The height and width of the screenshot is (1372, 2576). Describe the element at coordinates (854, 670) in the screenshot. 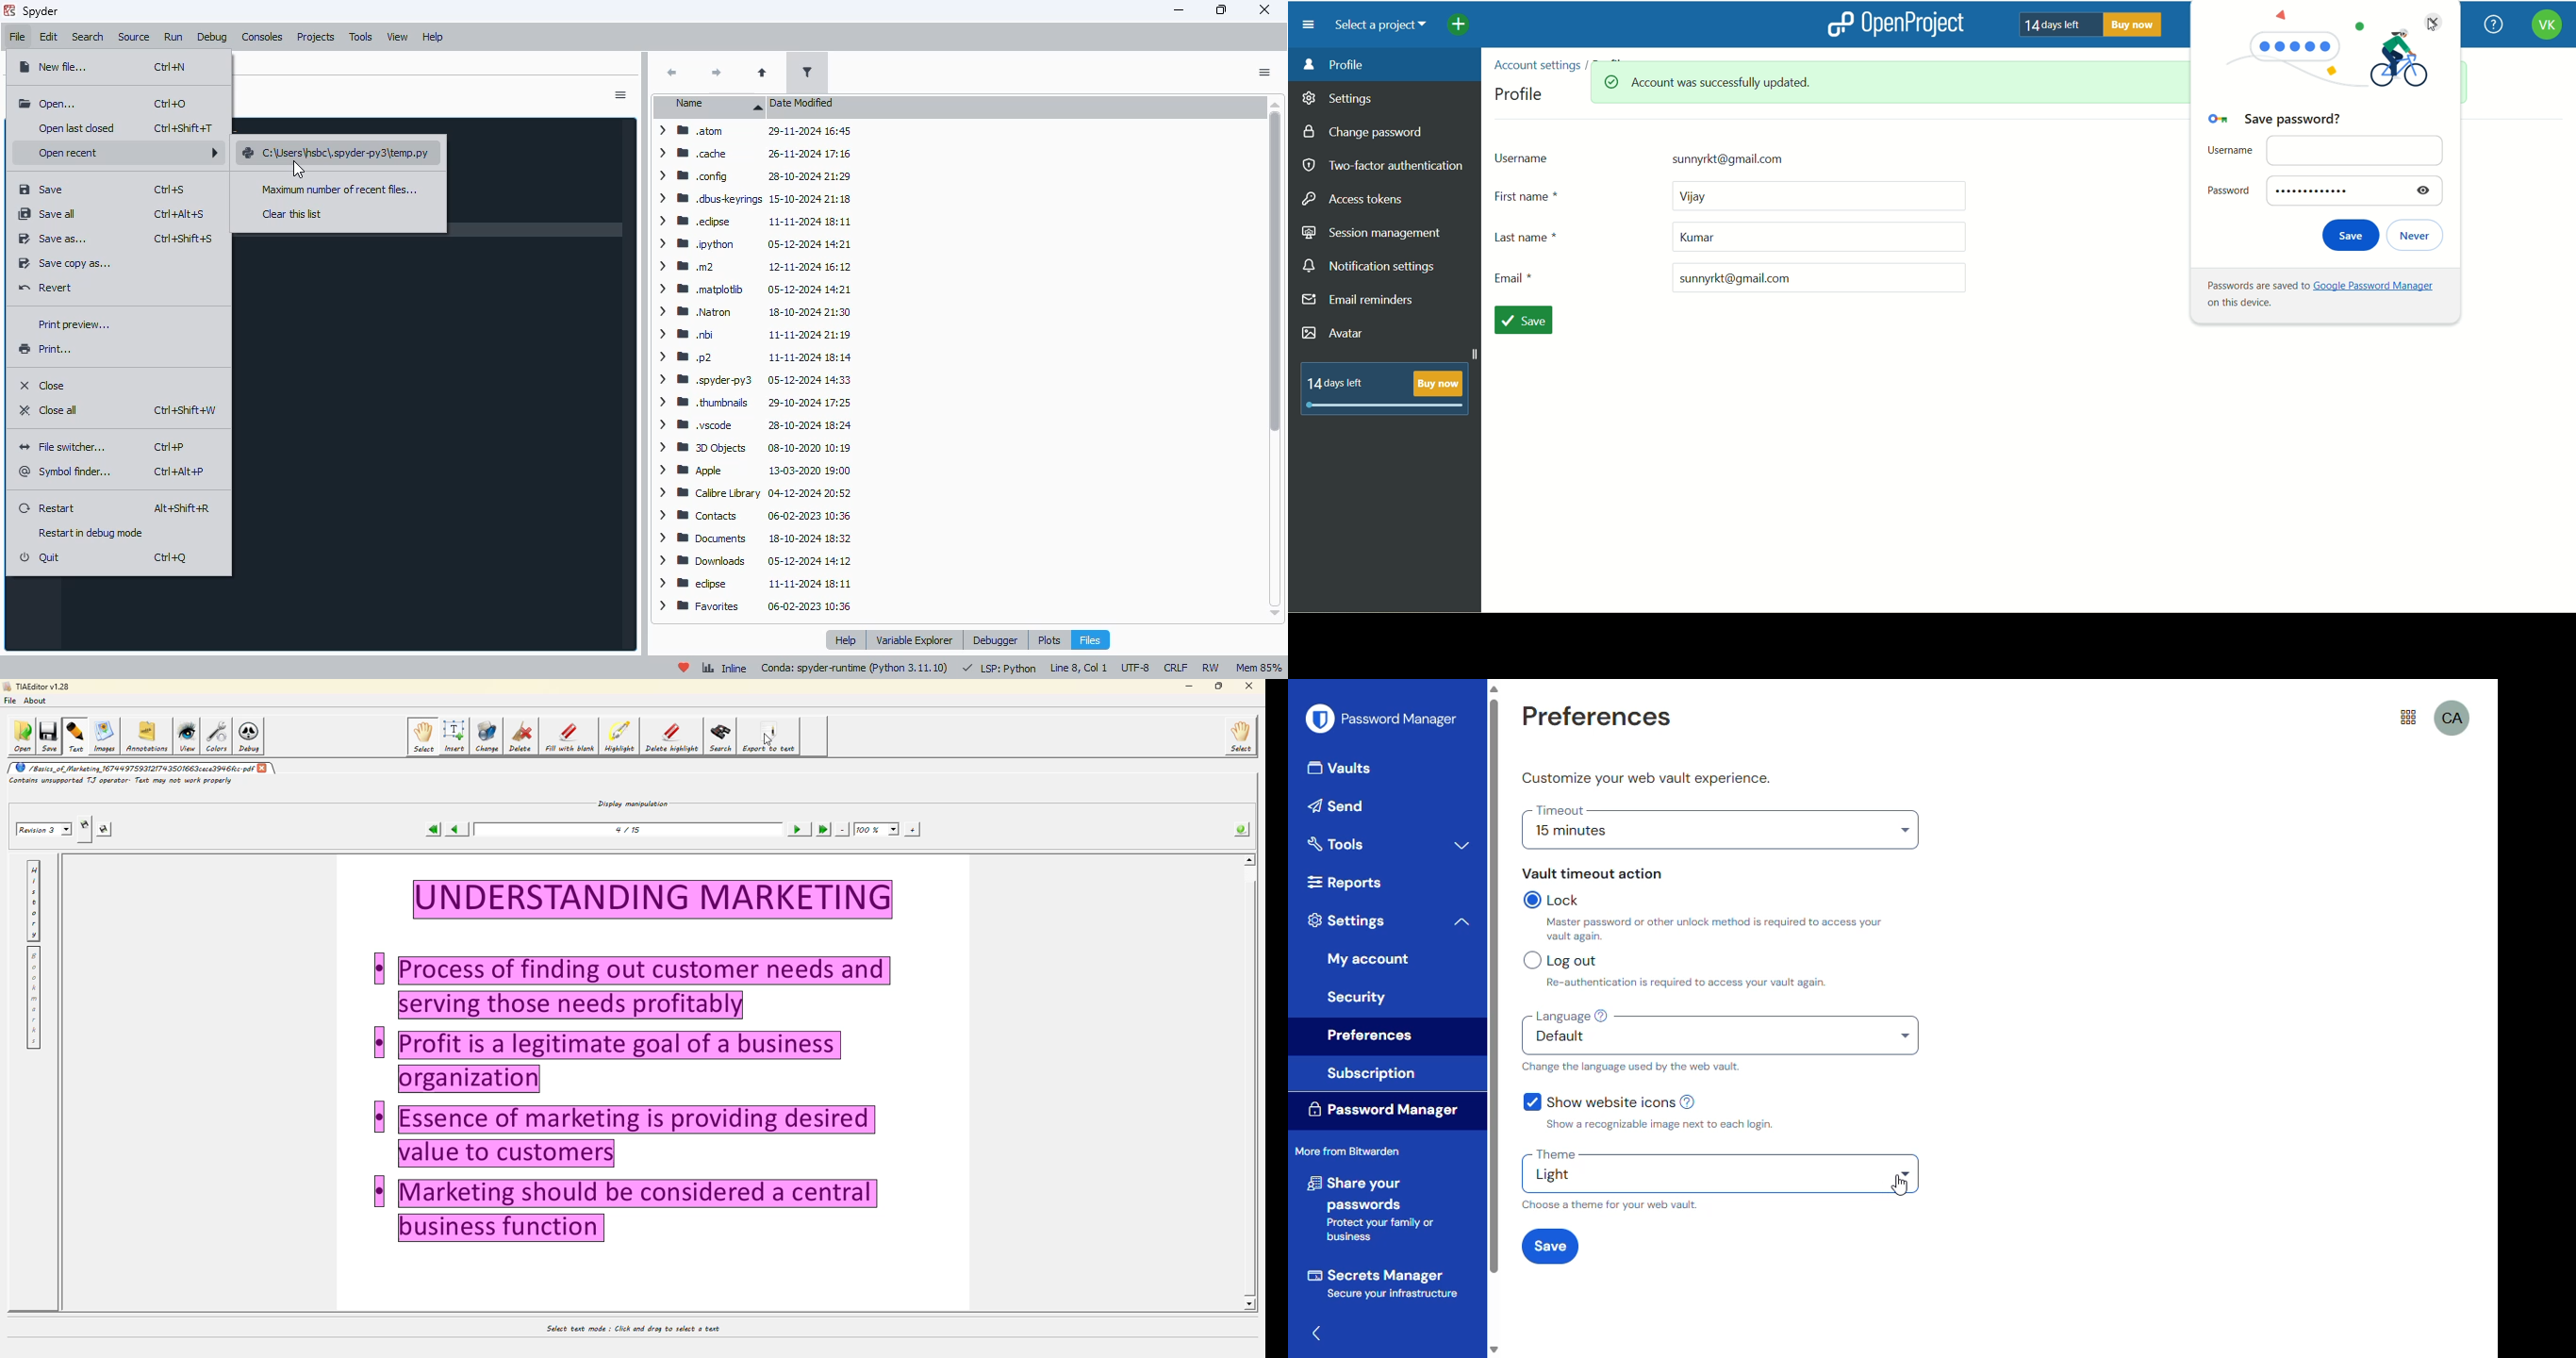

I see `conda: spyder-runtime (pyton 3. 11. 10)` at that location.